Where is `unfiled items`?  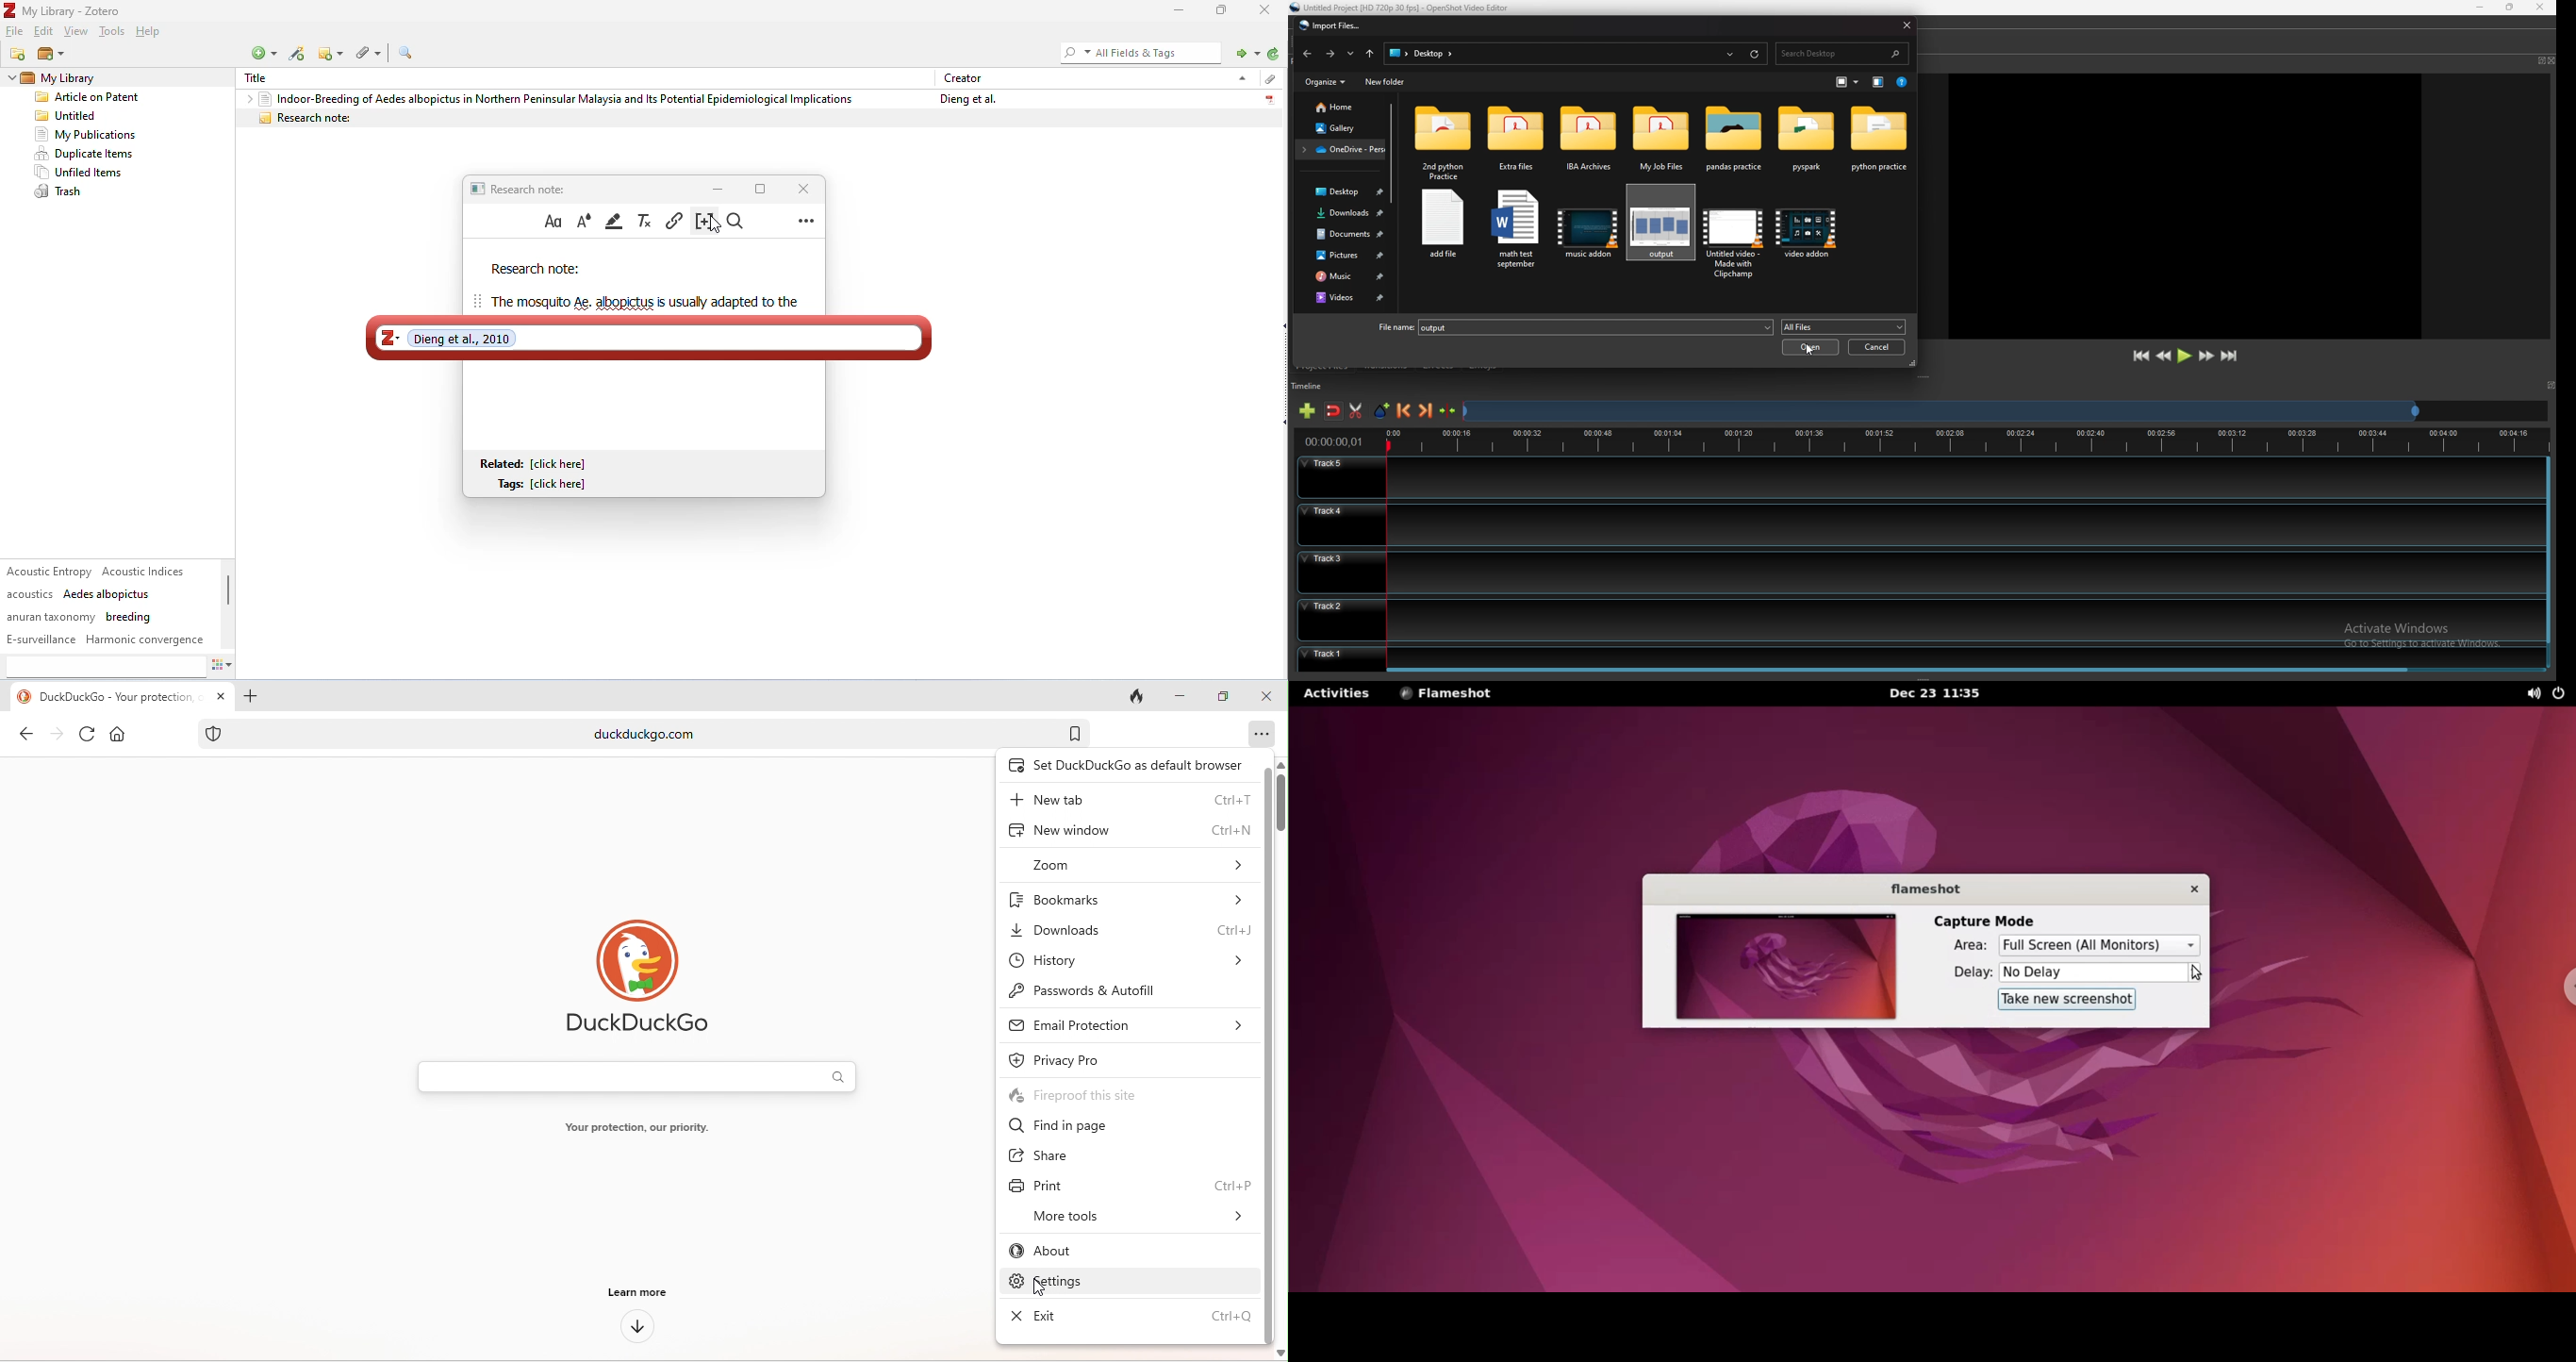 unfiled items is located at coordinates (82, 173).